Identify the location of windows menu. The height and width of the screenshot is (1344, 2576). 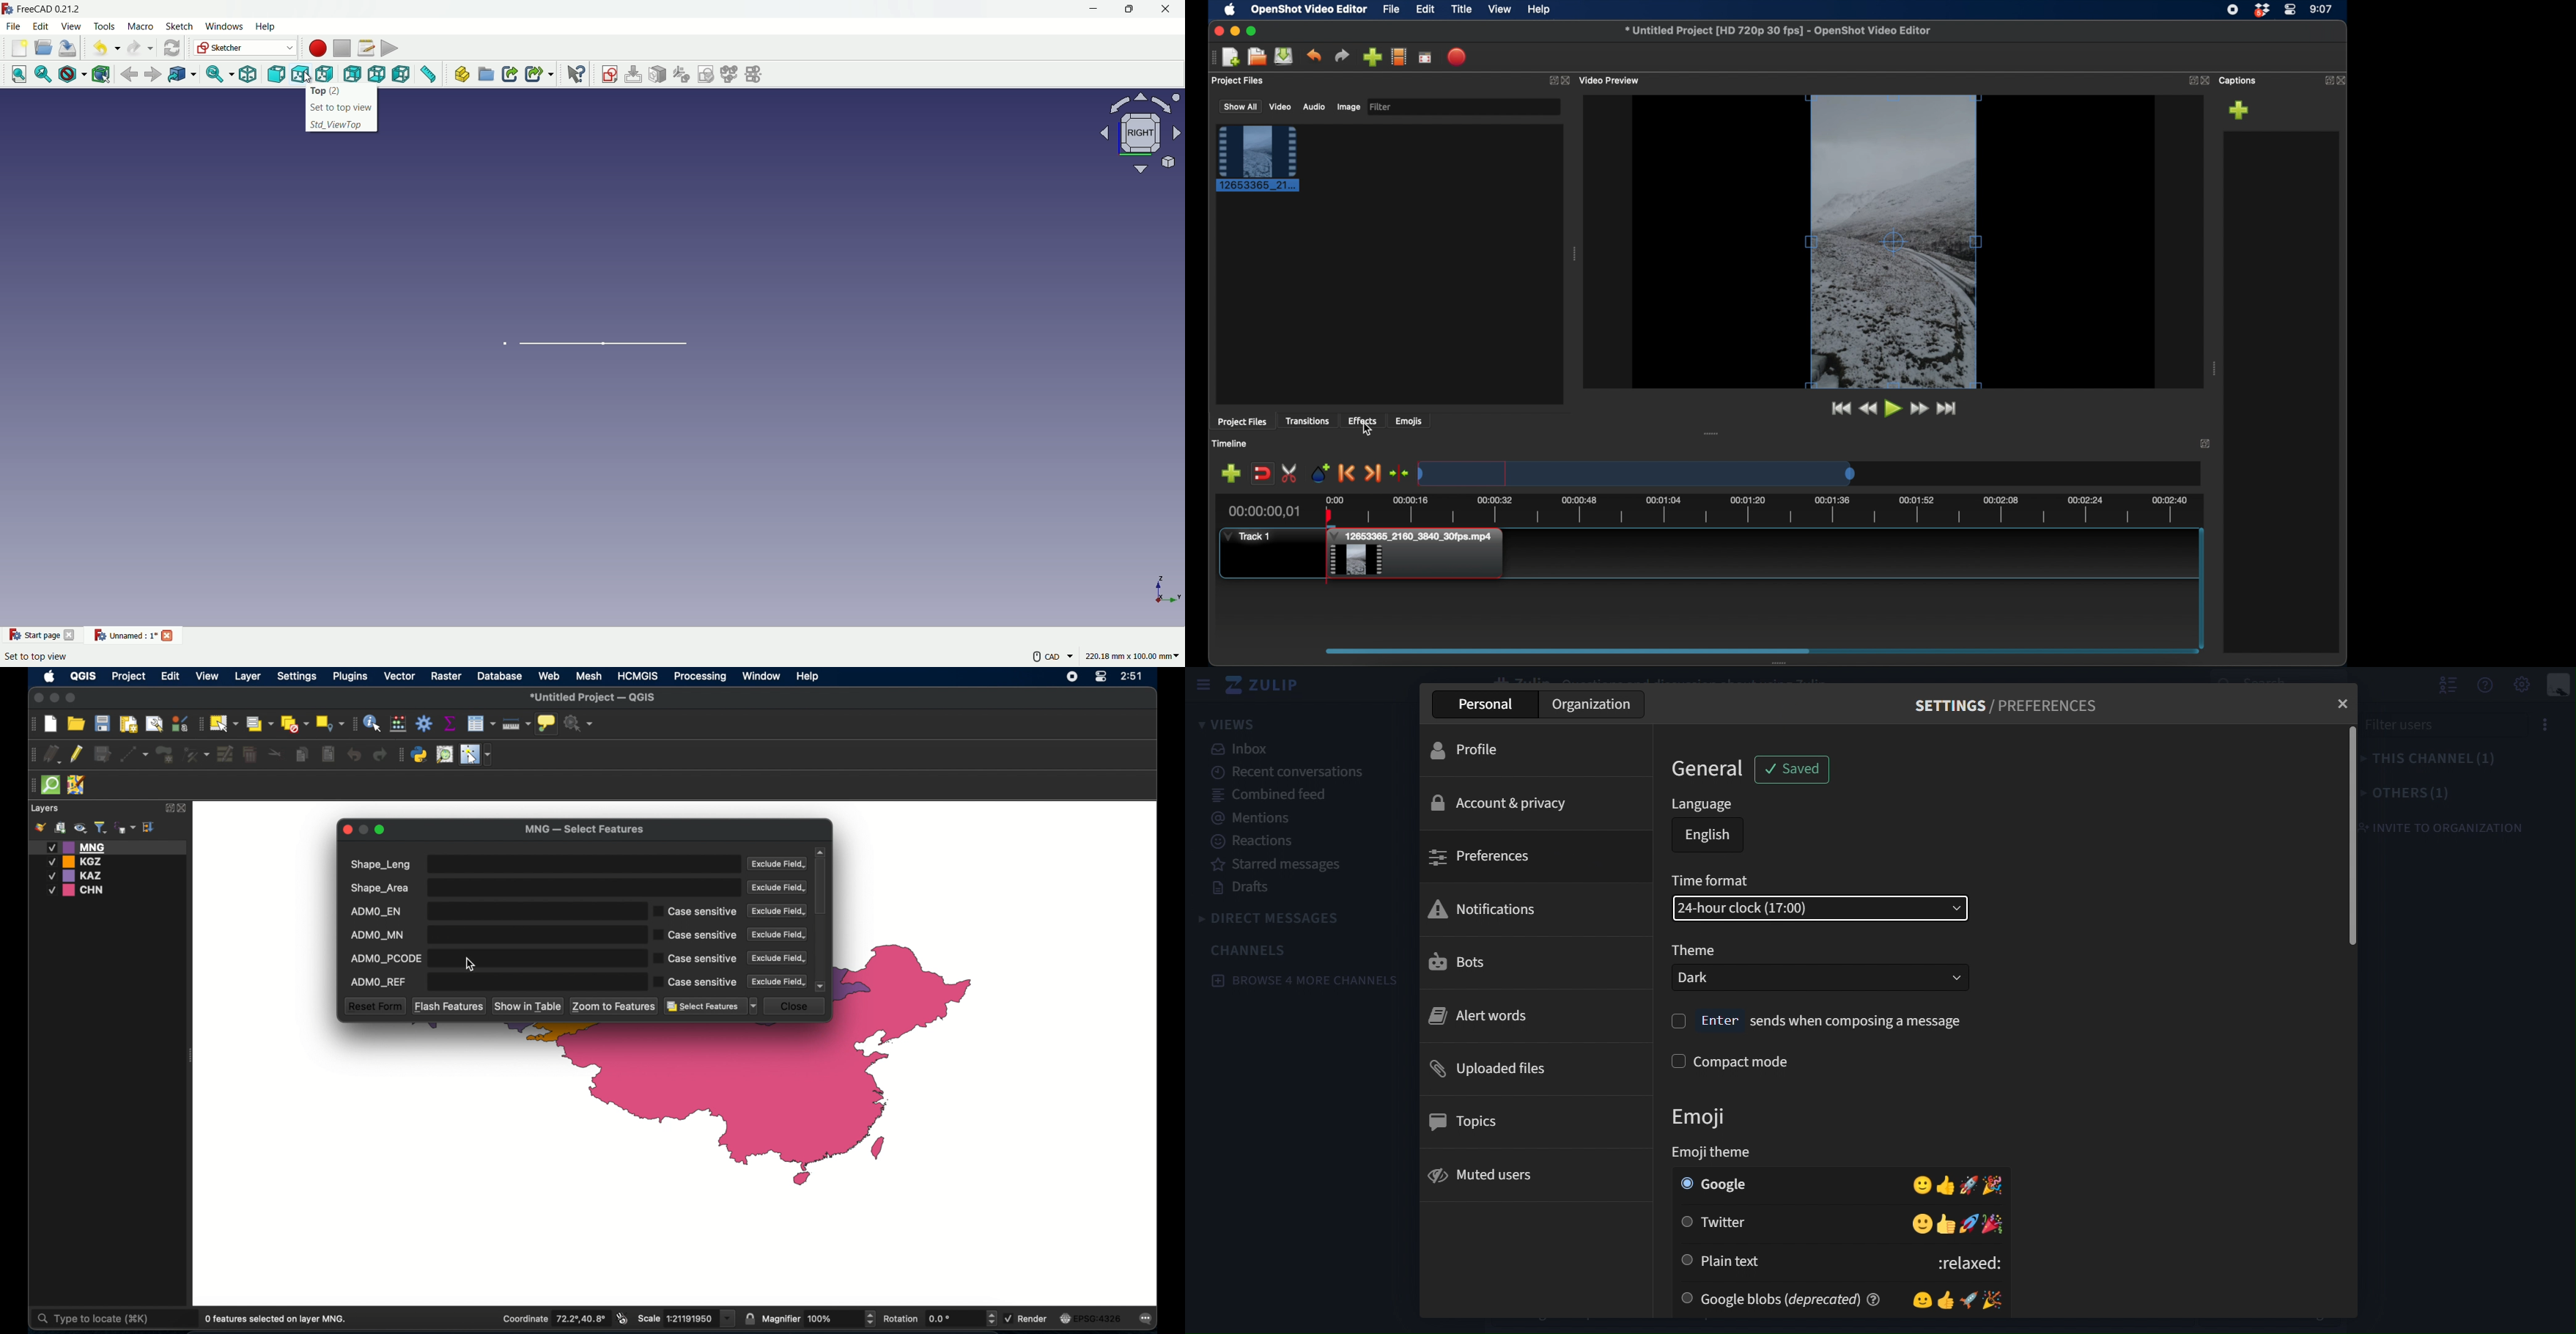
(225, 28).